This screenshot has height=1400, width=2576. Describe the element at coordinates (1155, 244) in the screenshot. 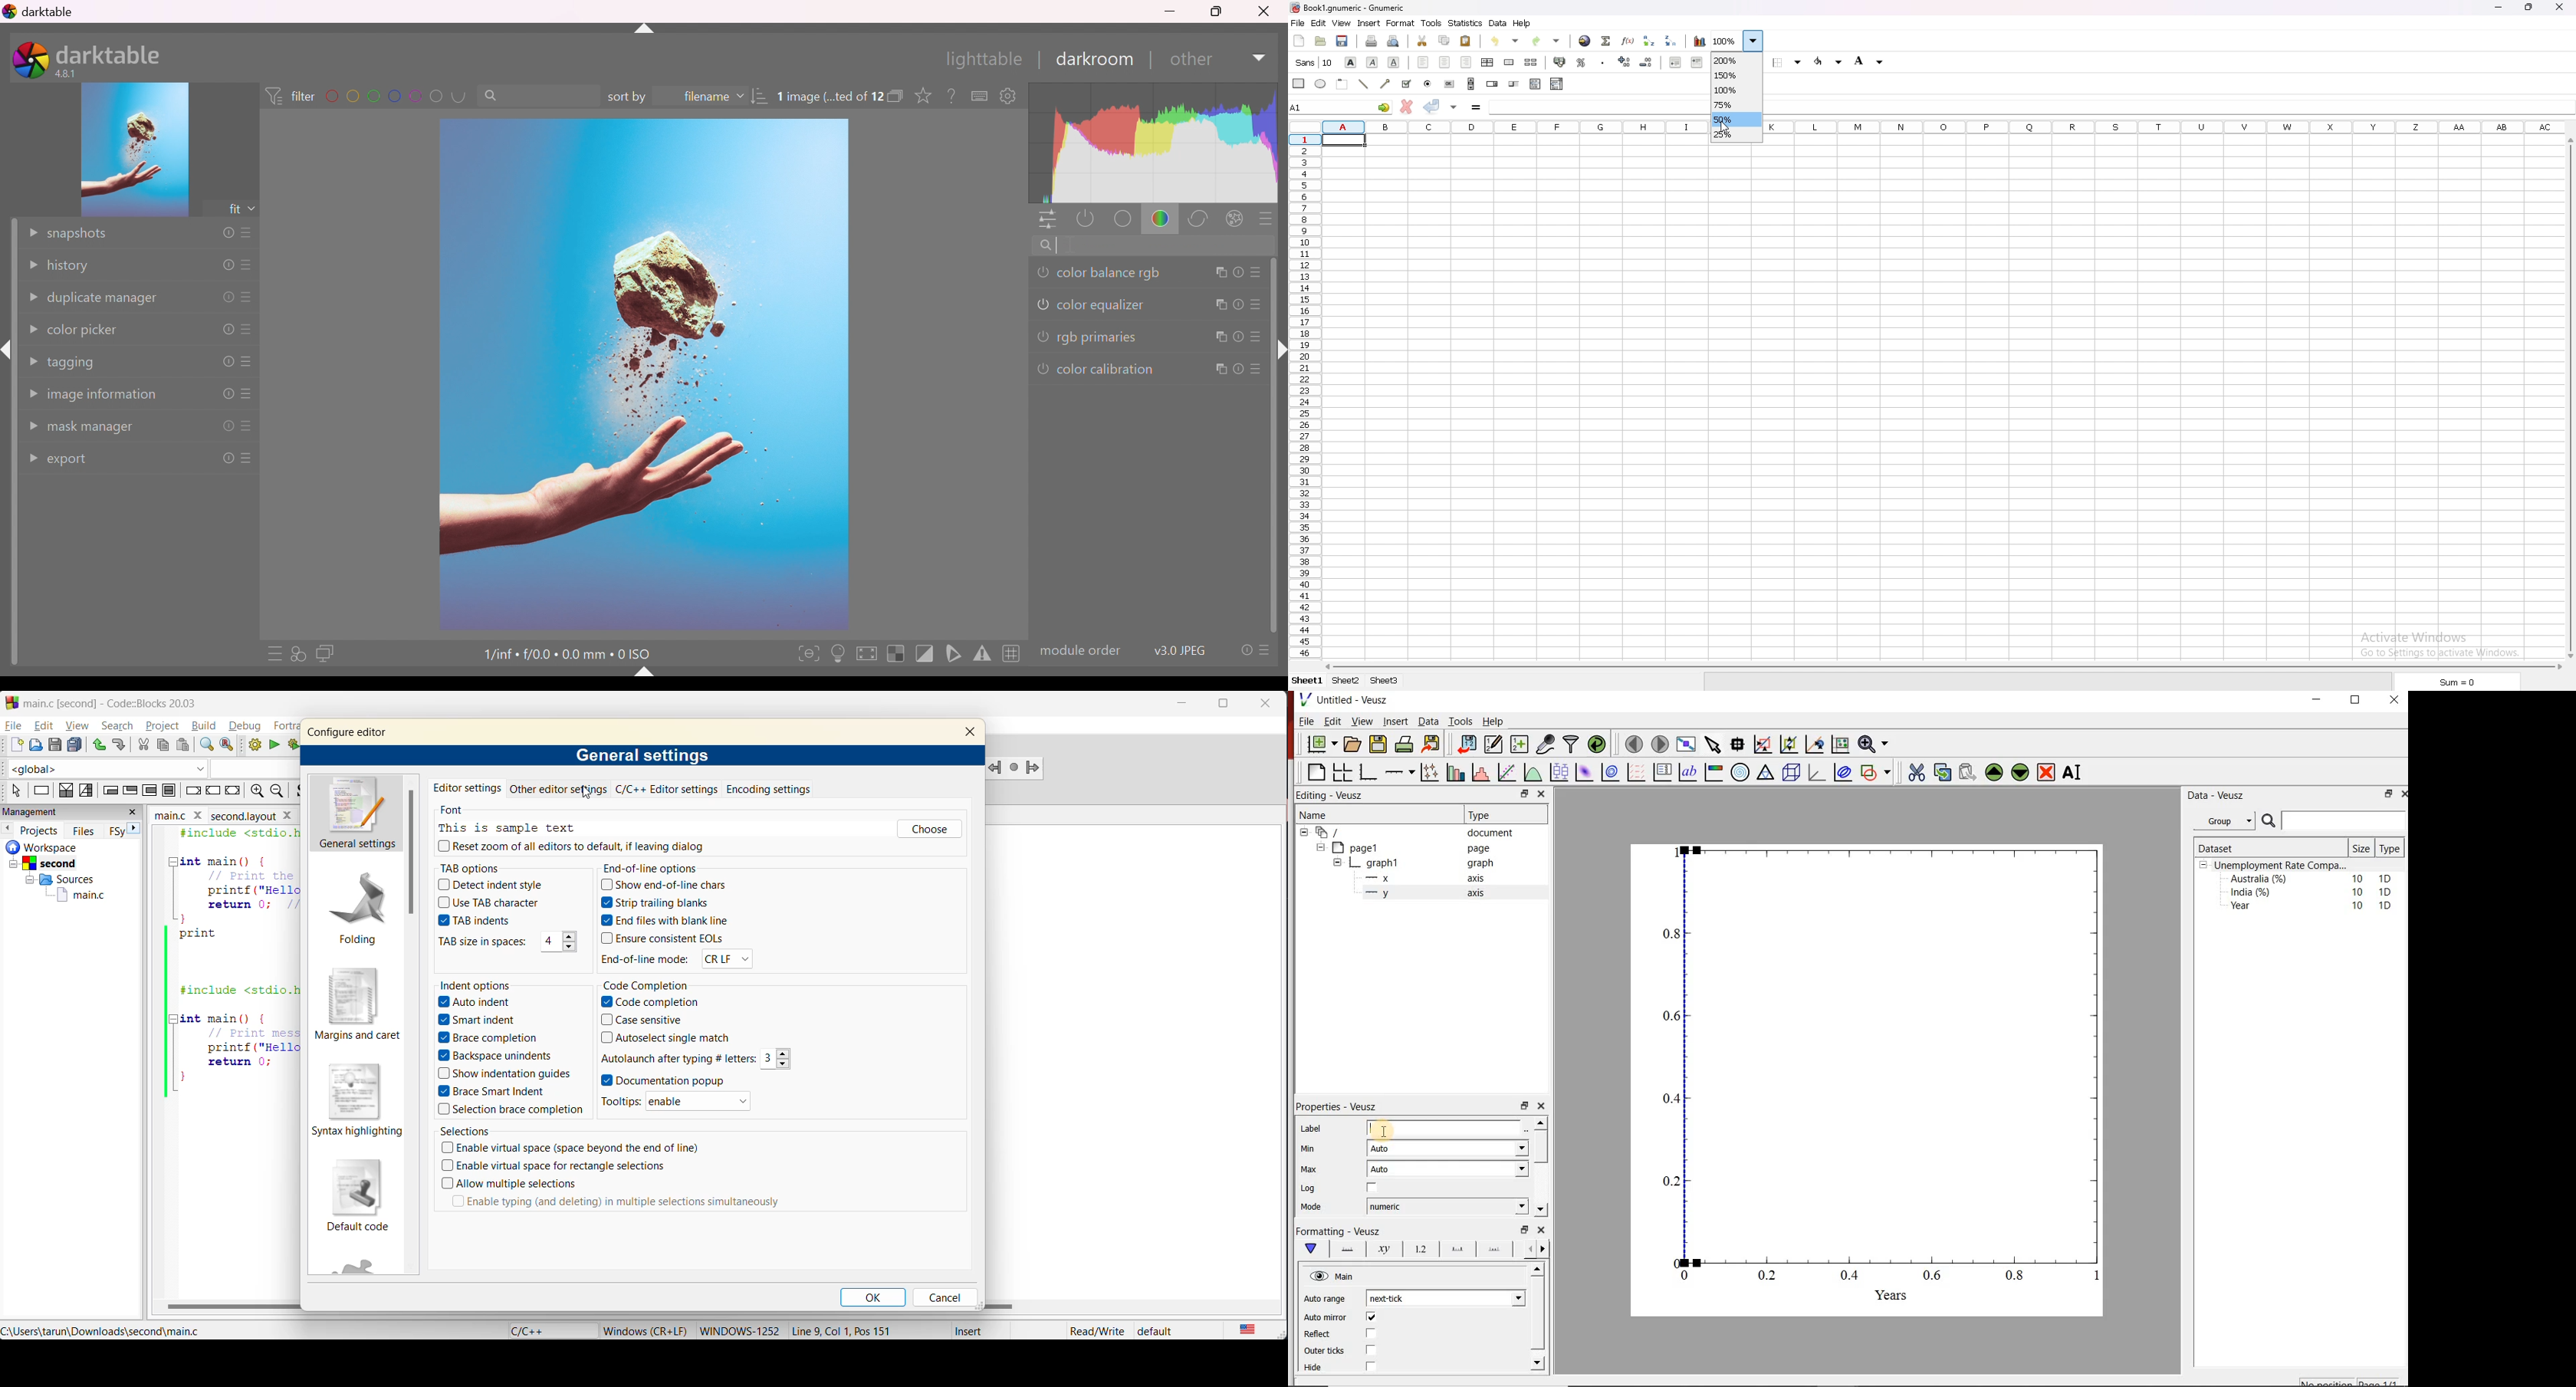

I see `search module by name or tag` at that location.